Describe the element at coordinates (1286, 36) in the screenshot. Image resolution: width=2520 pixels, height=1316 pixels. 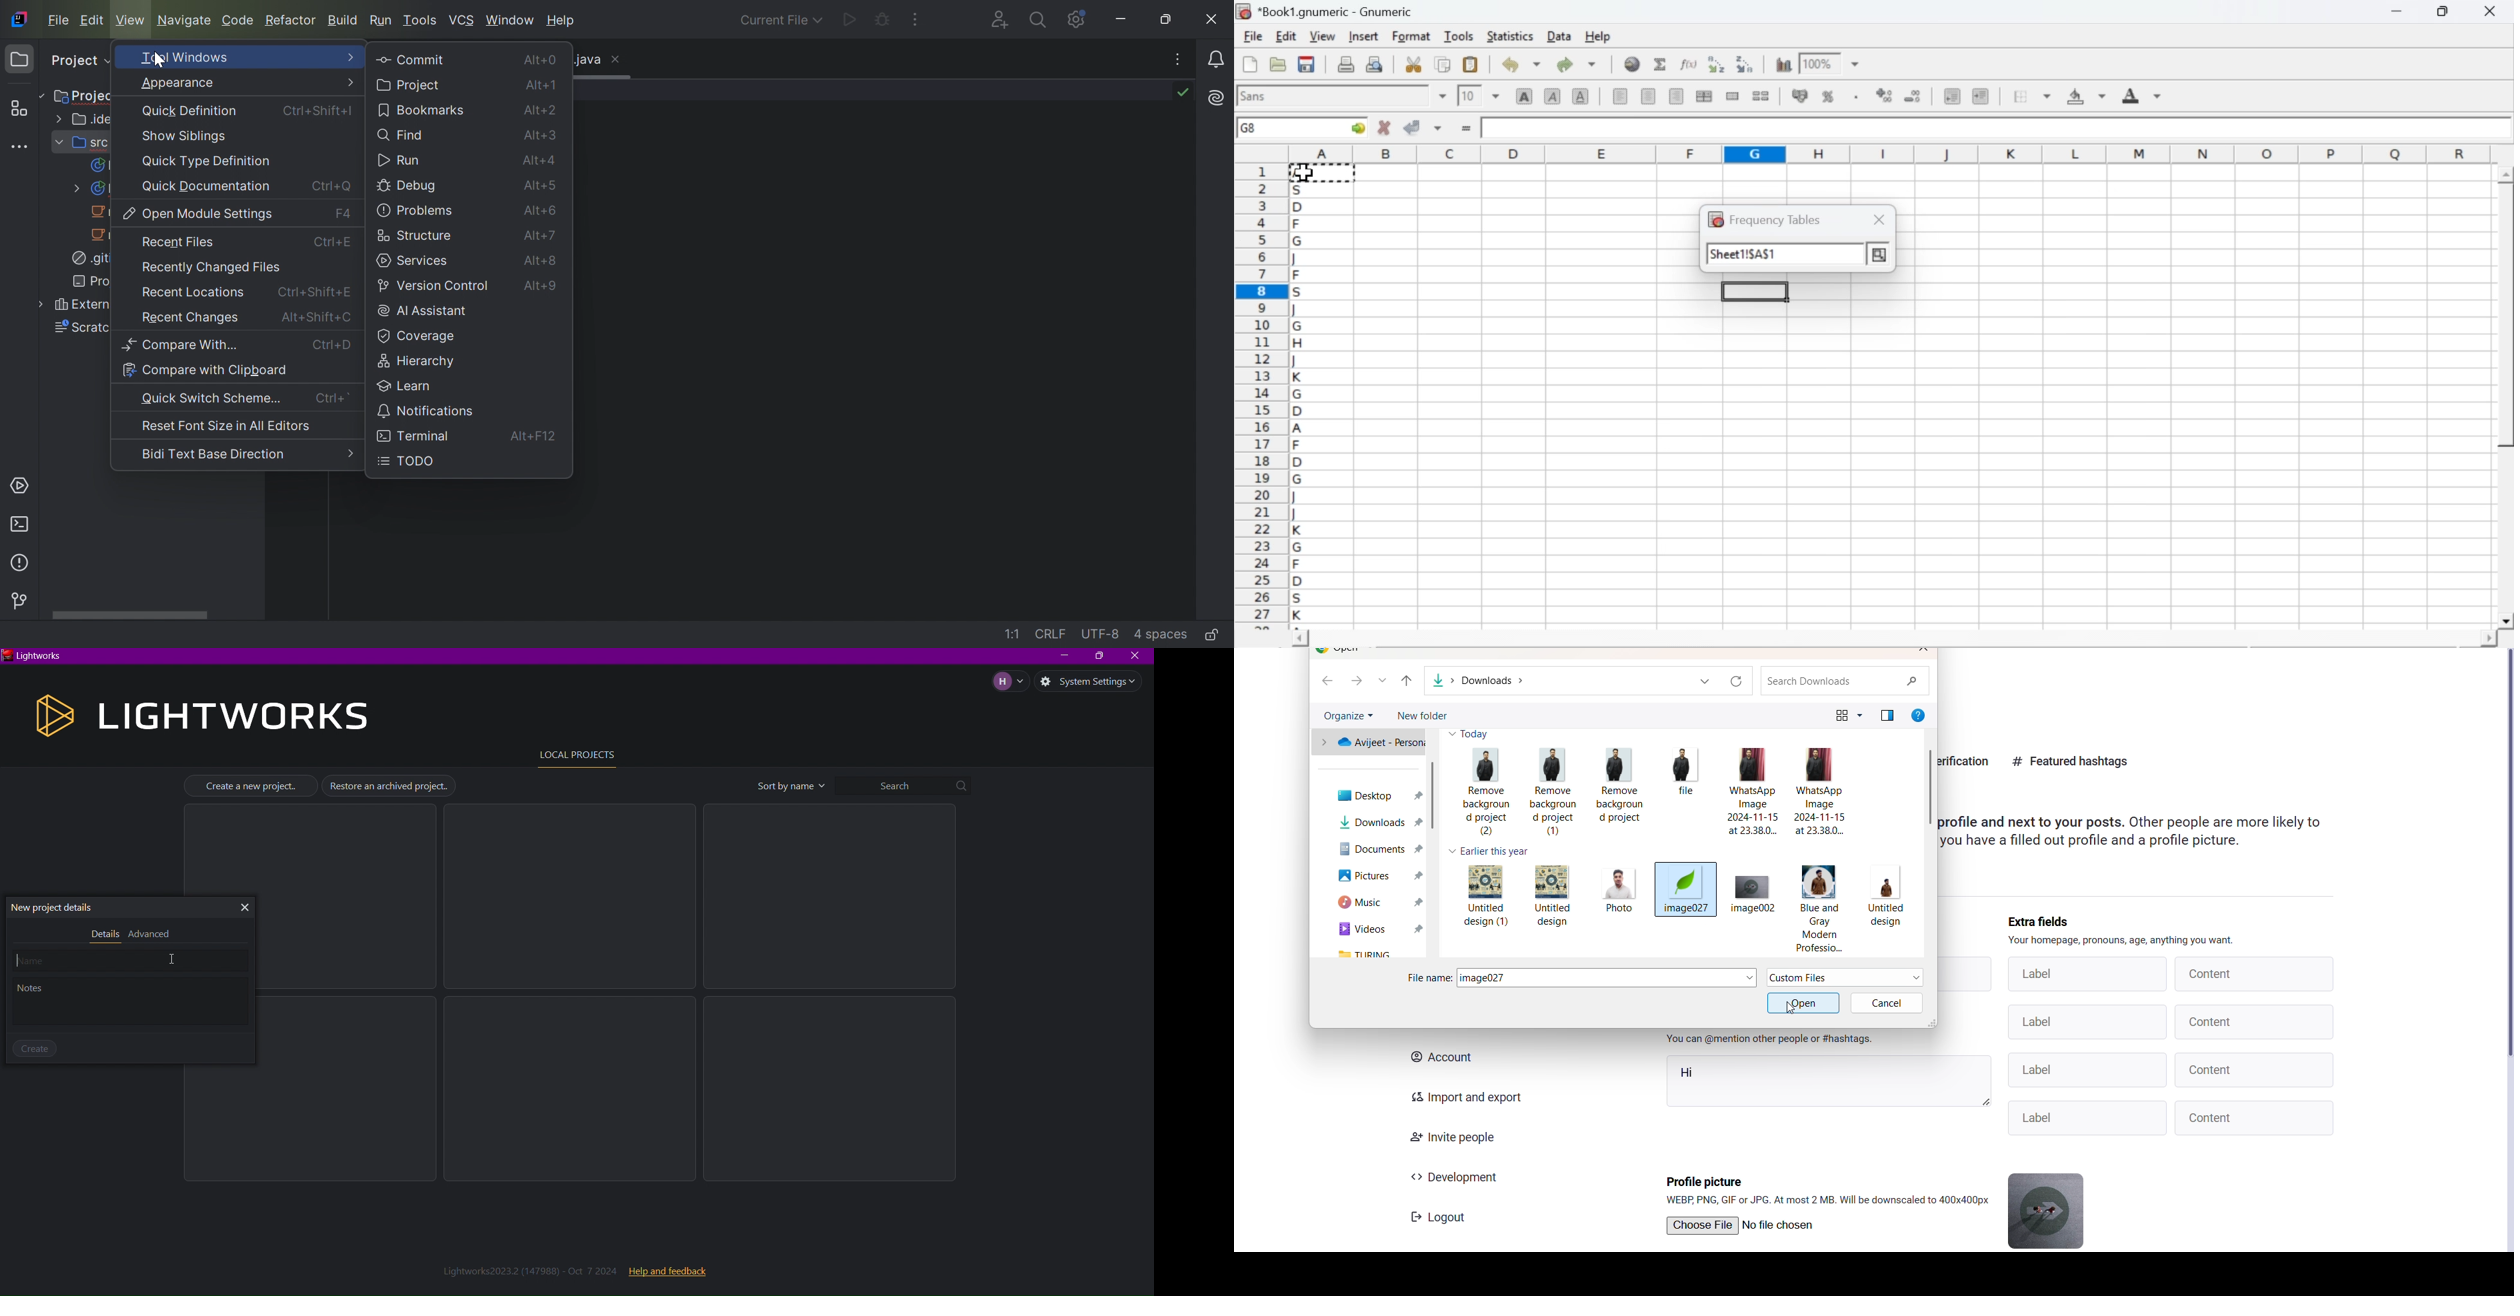
I see `edit` at that location.